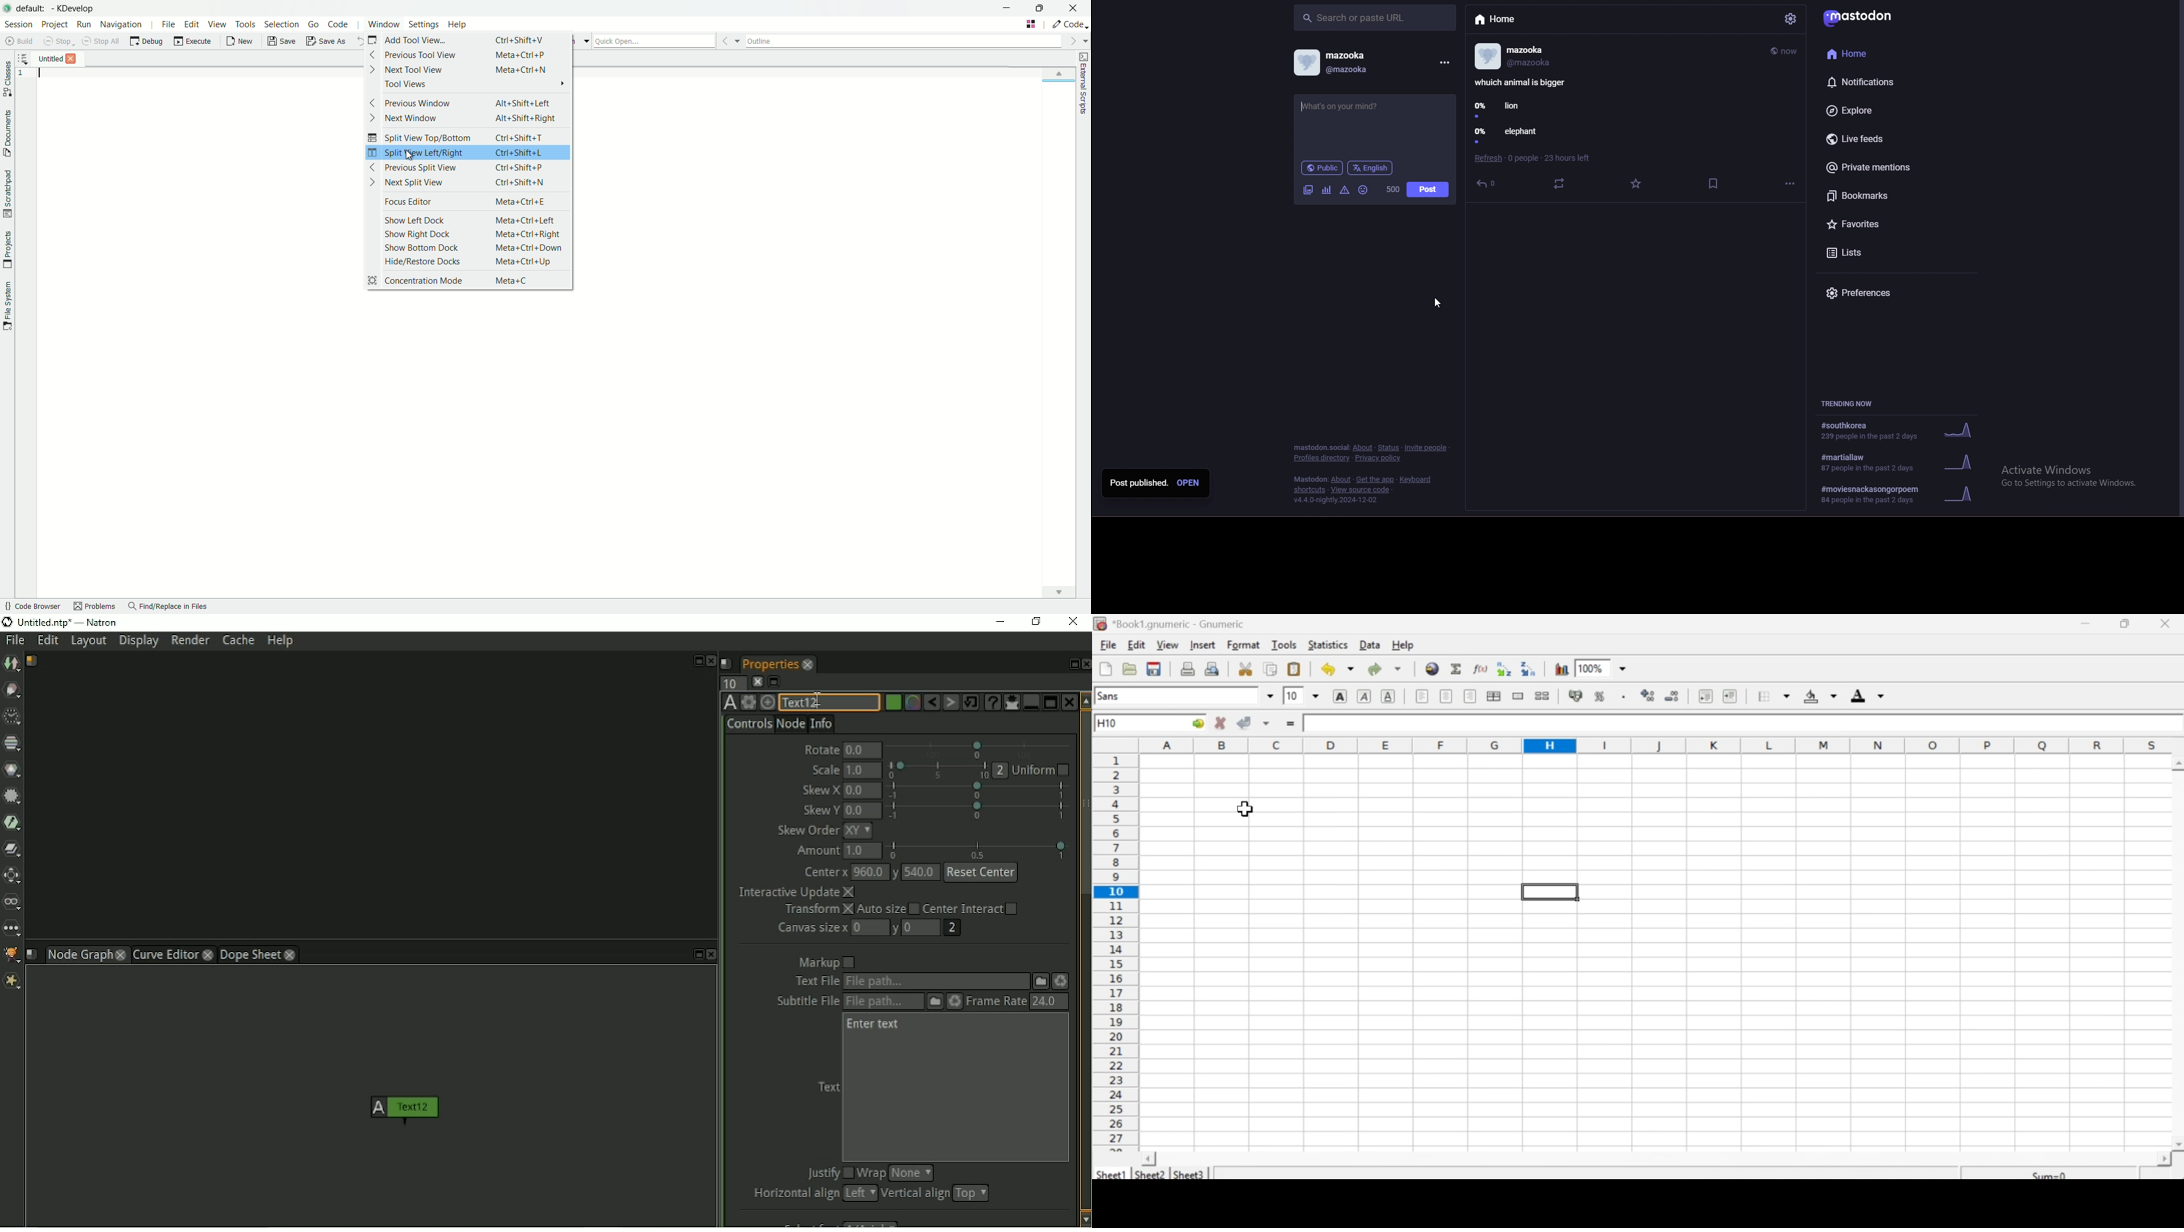  What do you see at coordinates (1506, 20) in the screenshot?
I see `home` at bounding box center [1506, 20].